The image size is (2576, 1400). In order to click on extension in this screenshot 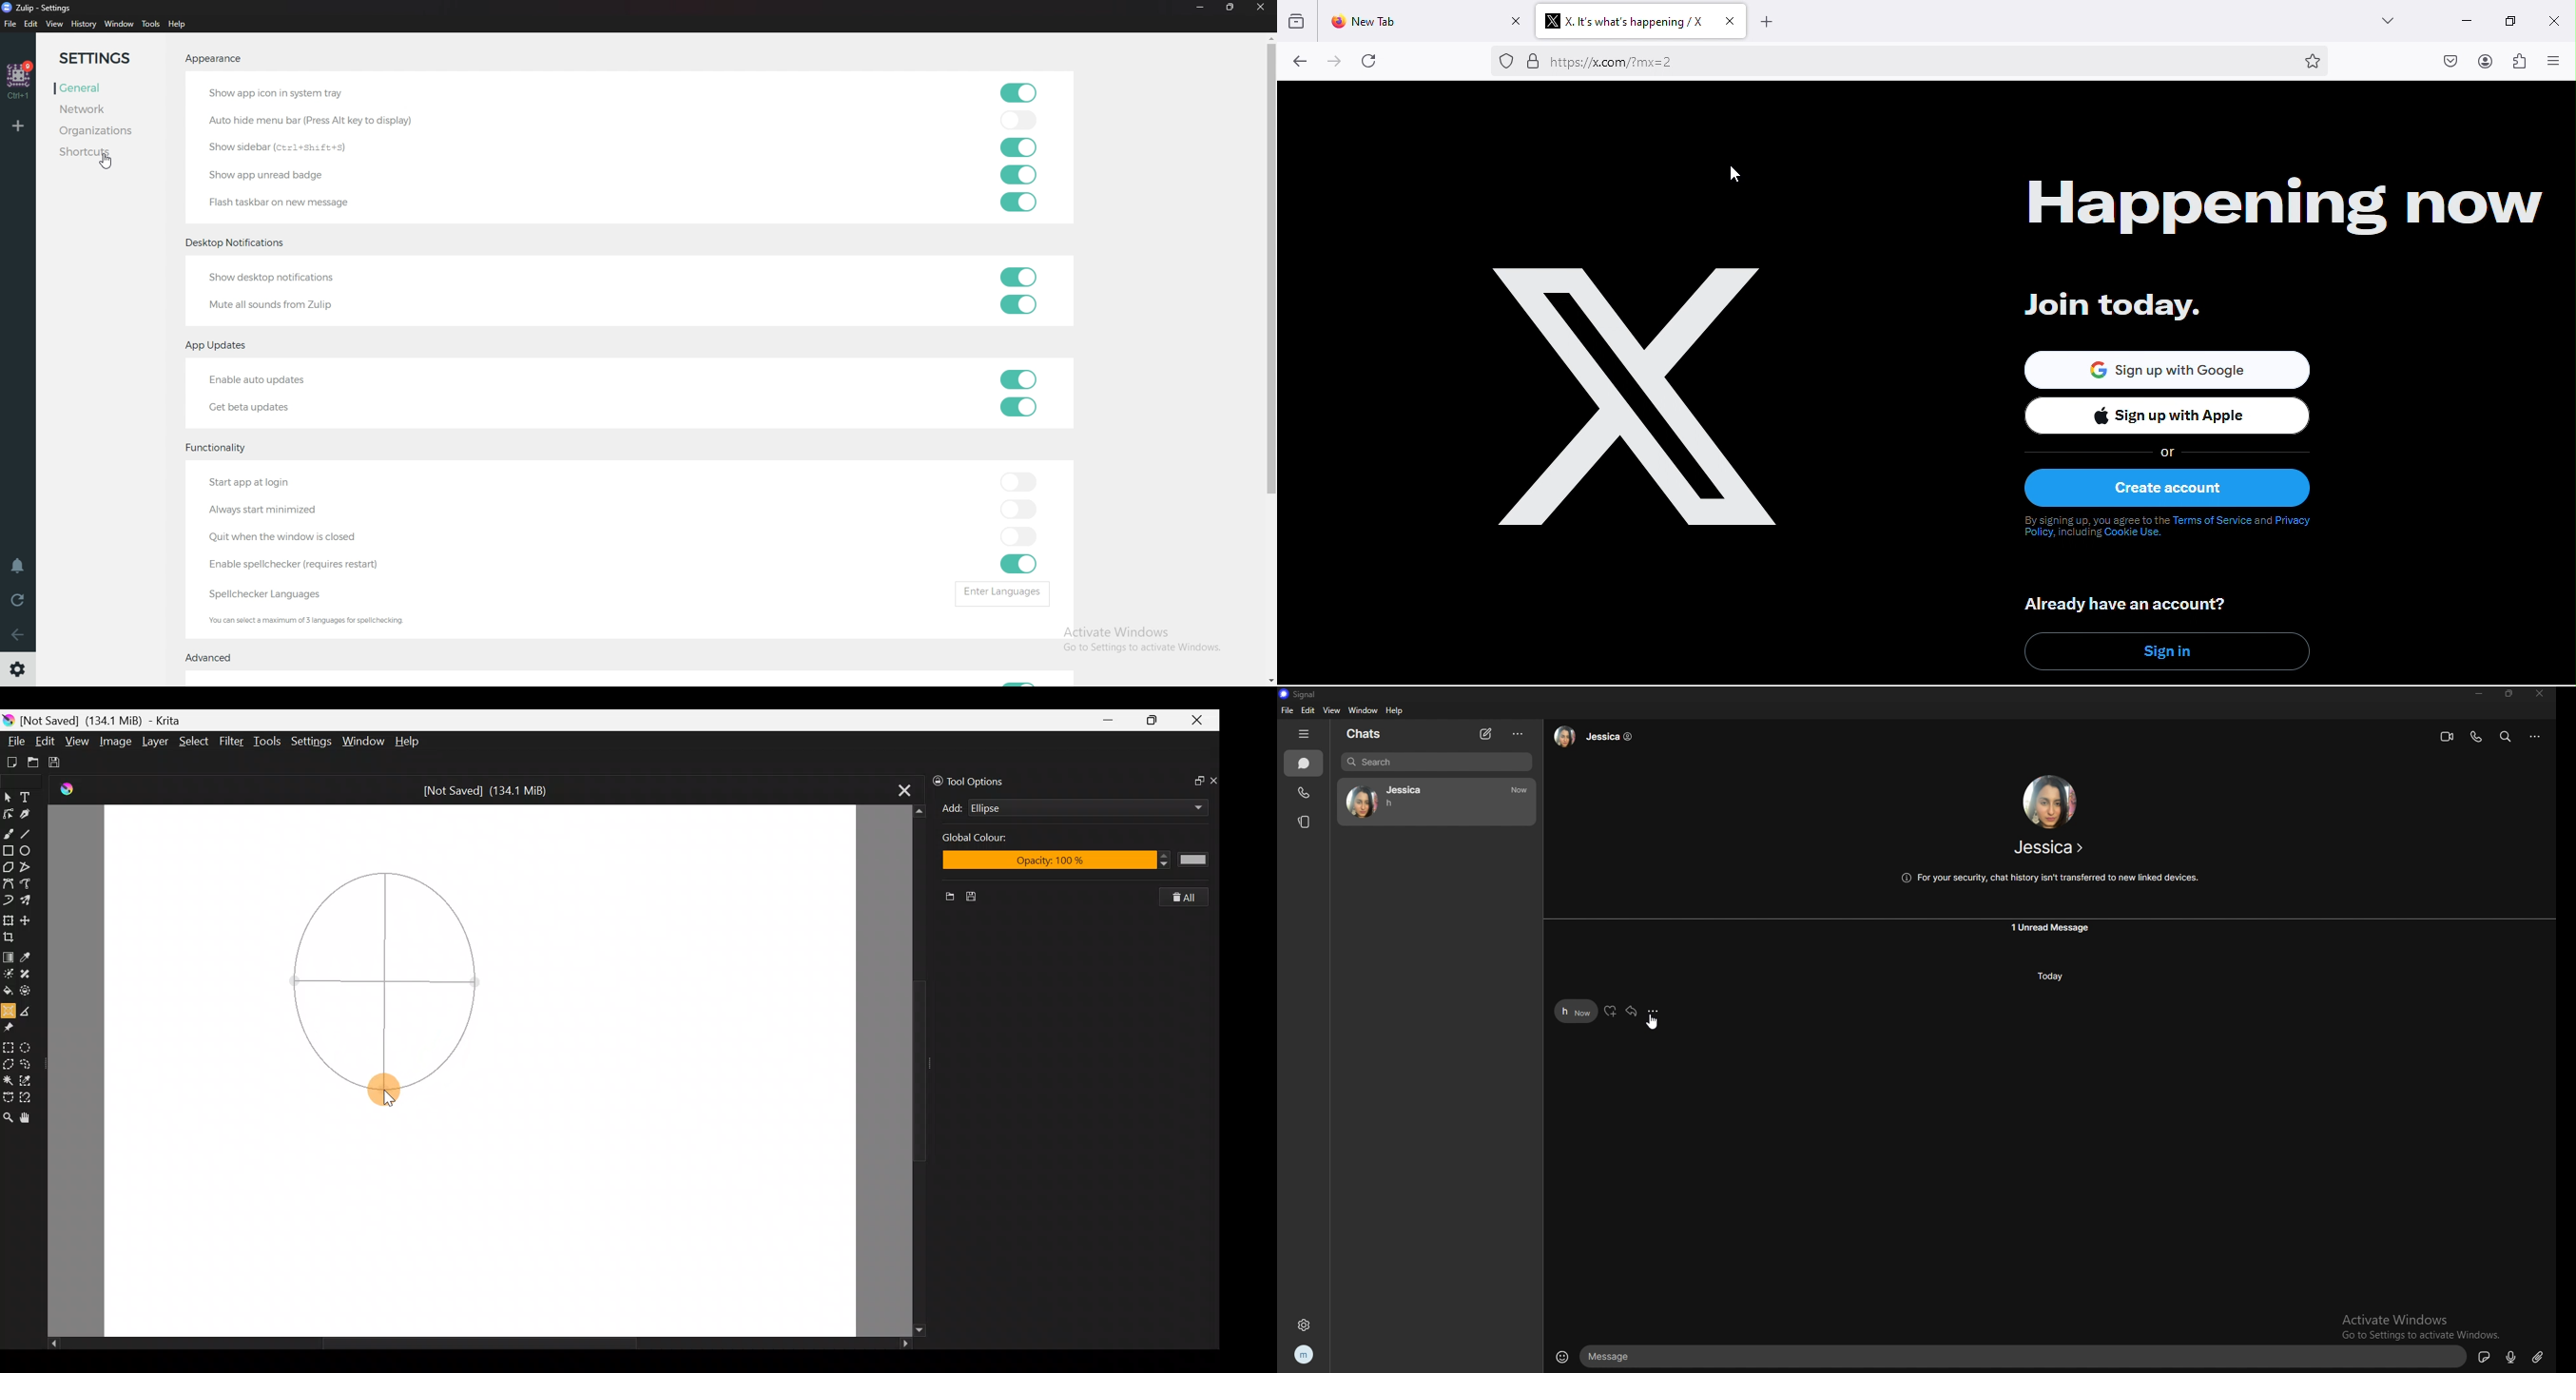, I will do `click(2520, 62)`.